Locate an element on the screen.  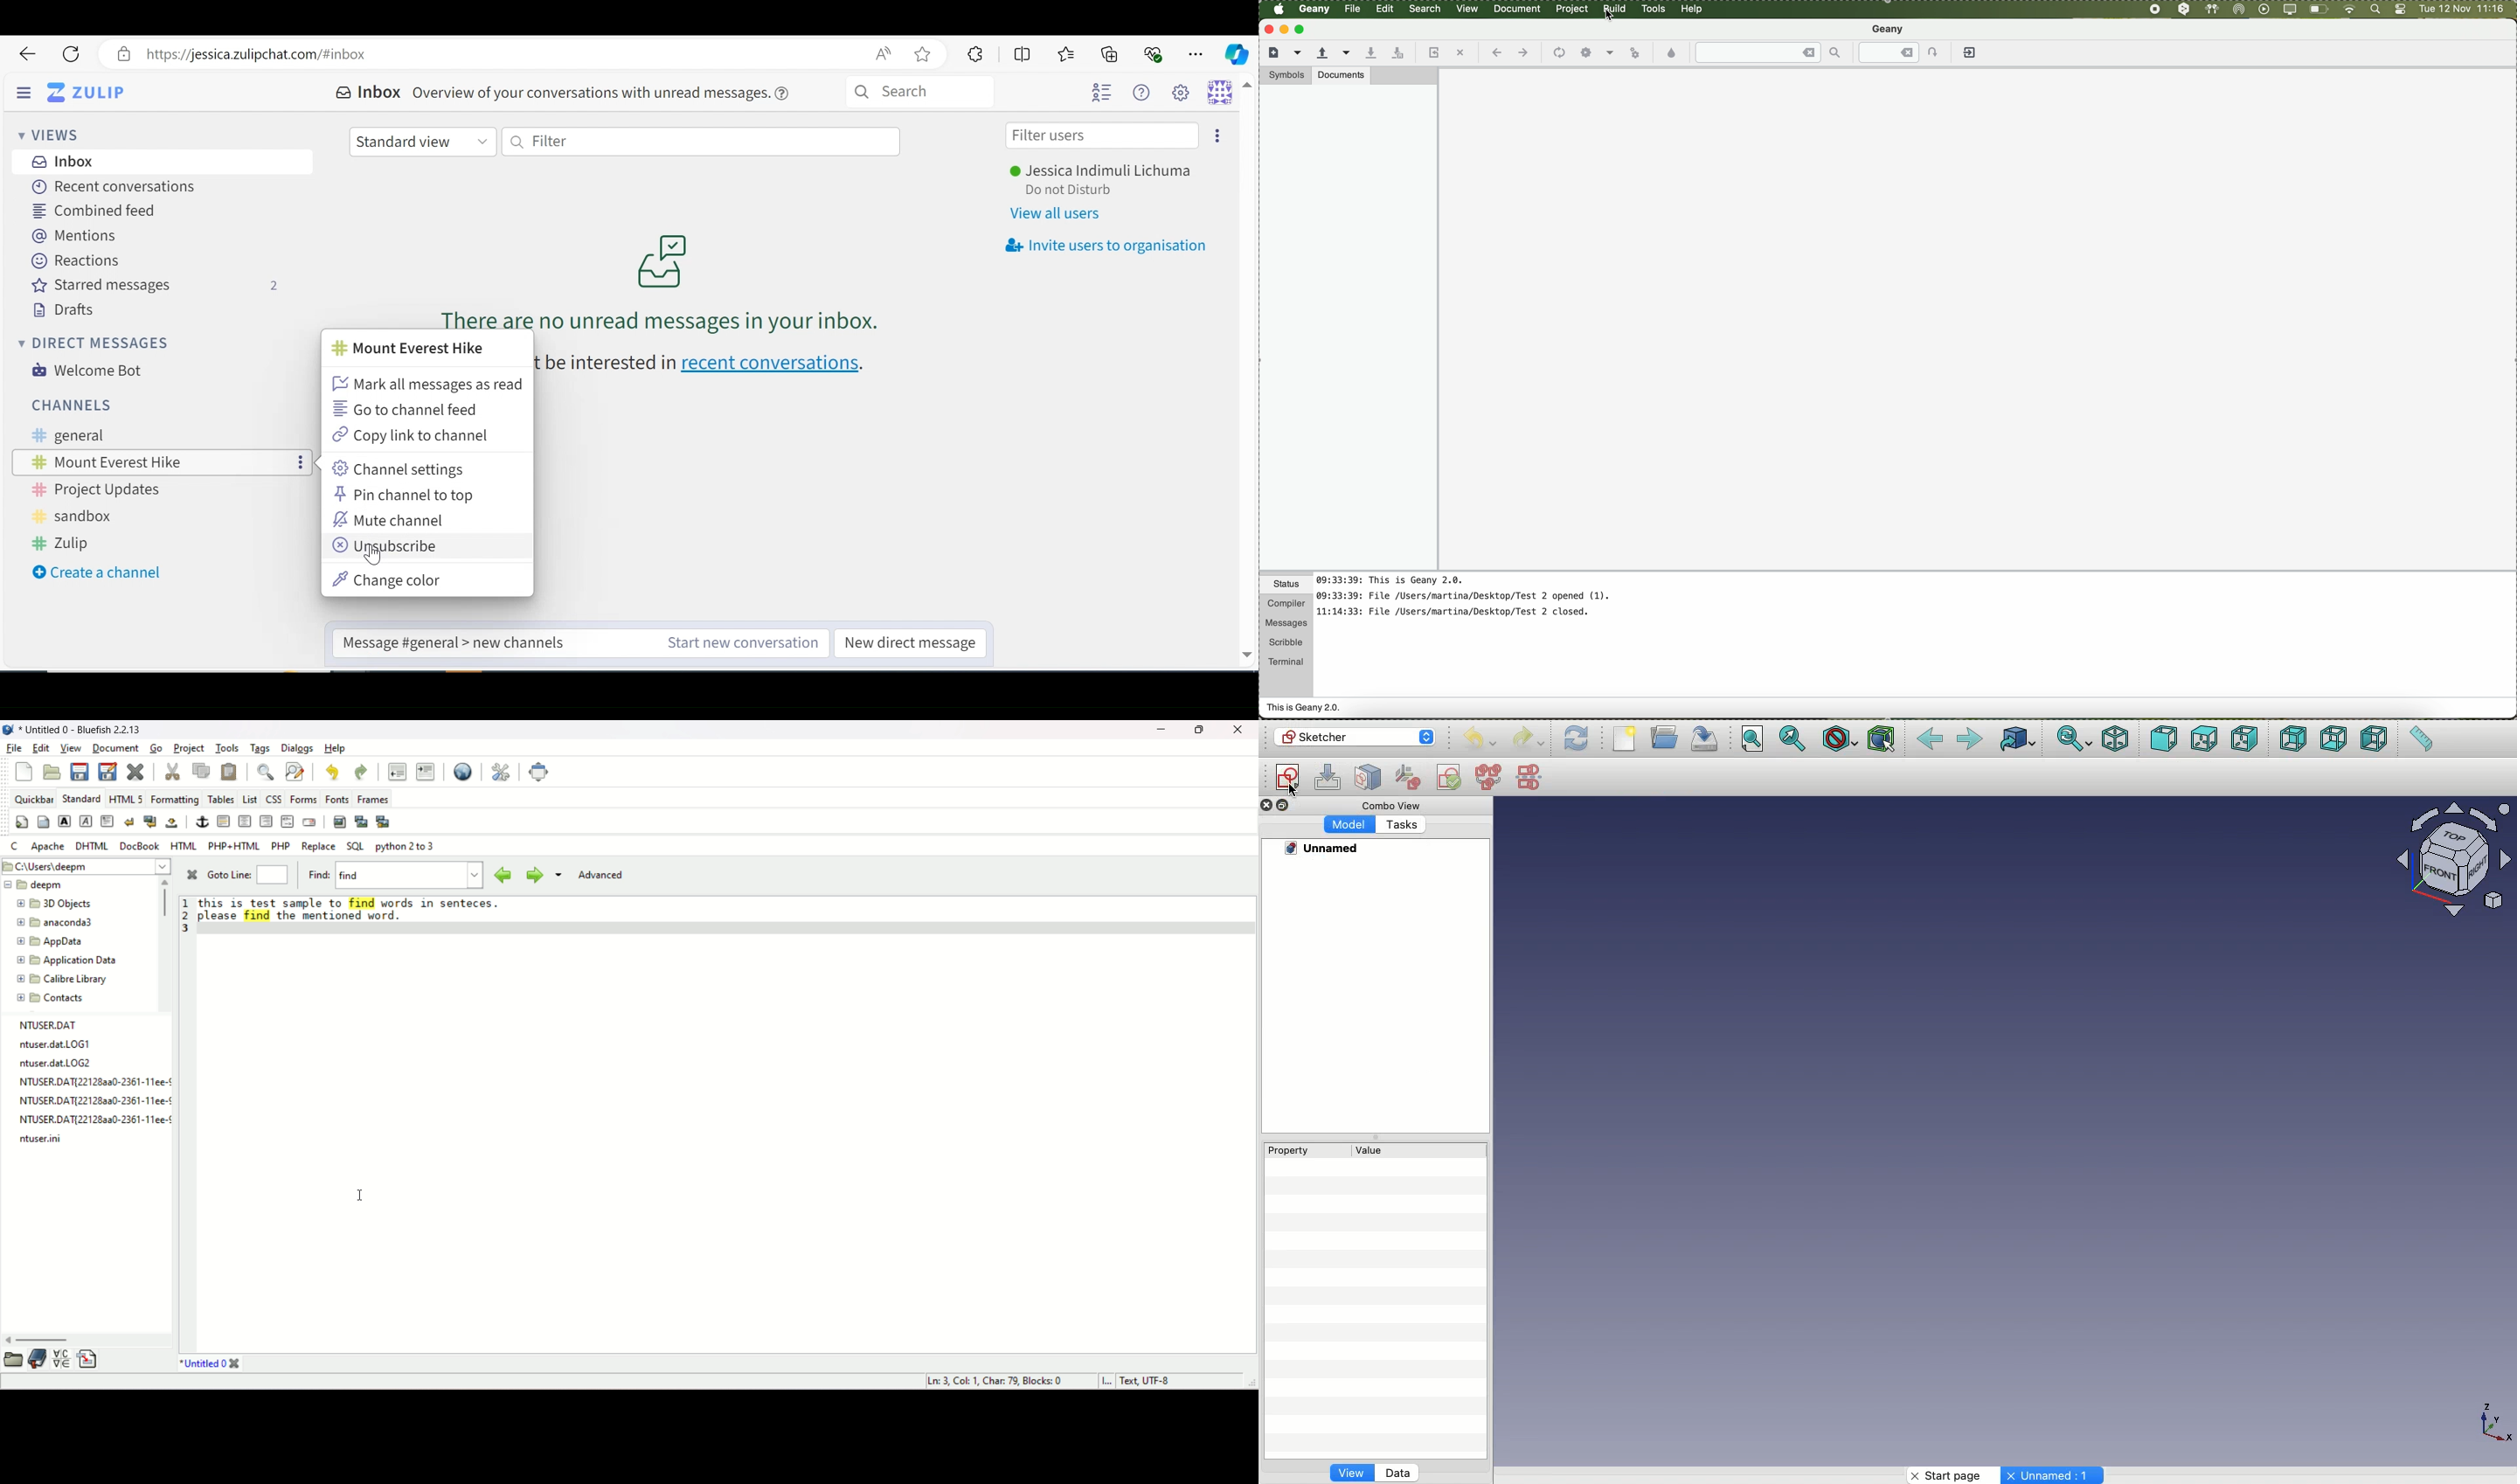
contacts is located at coordinates (54, 998).